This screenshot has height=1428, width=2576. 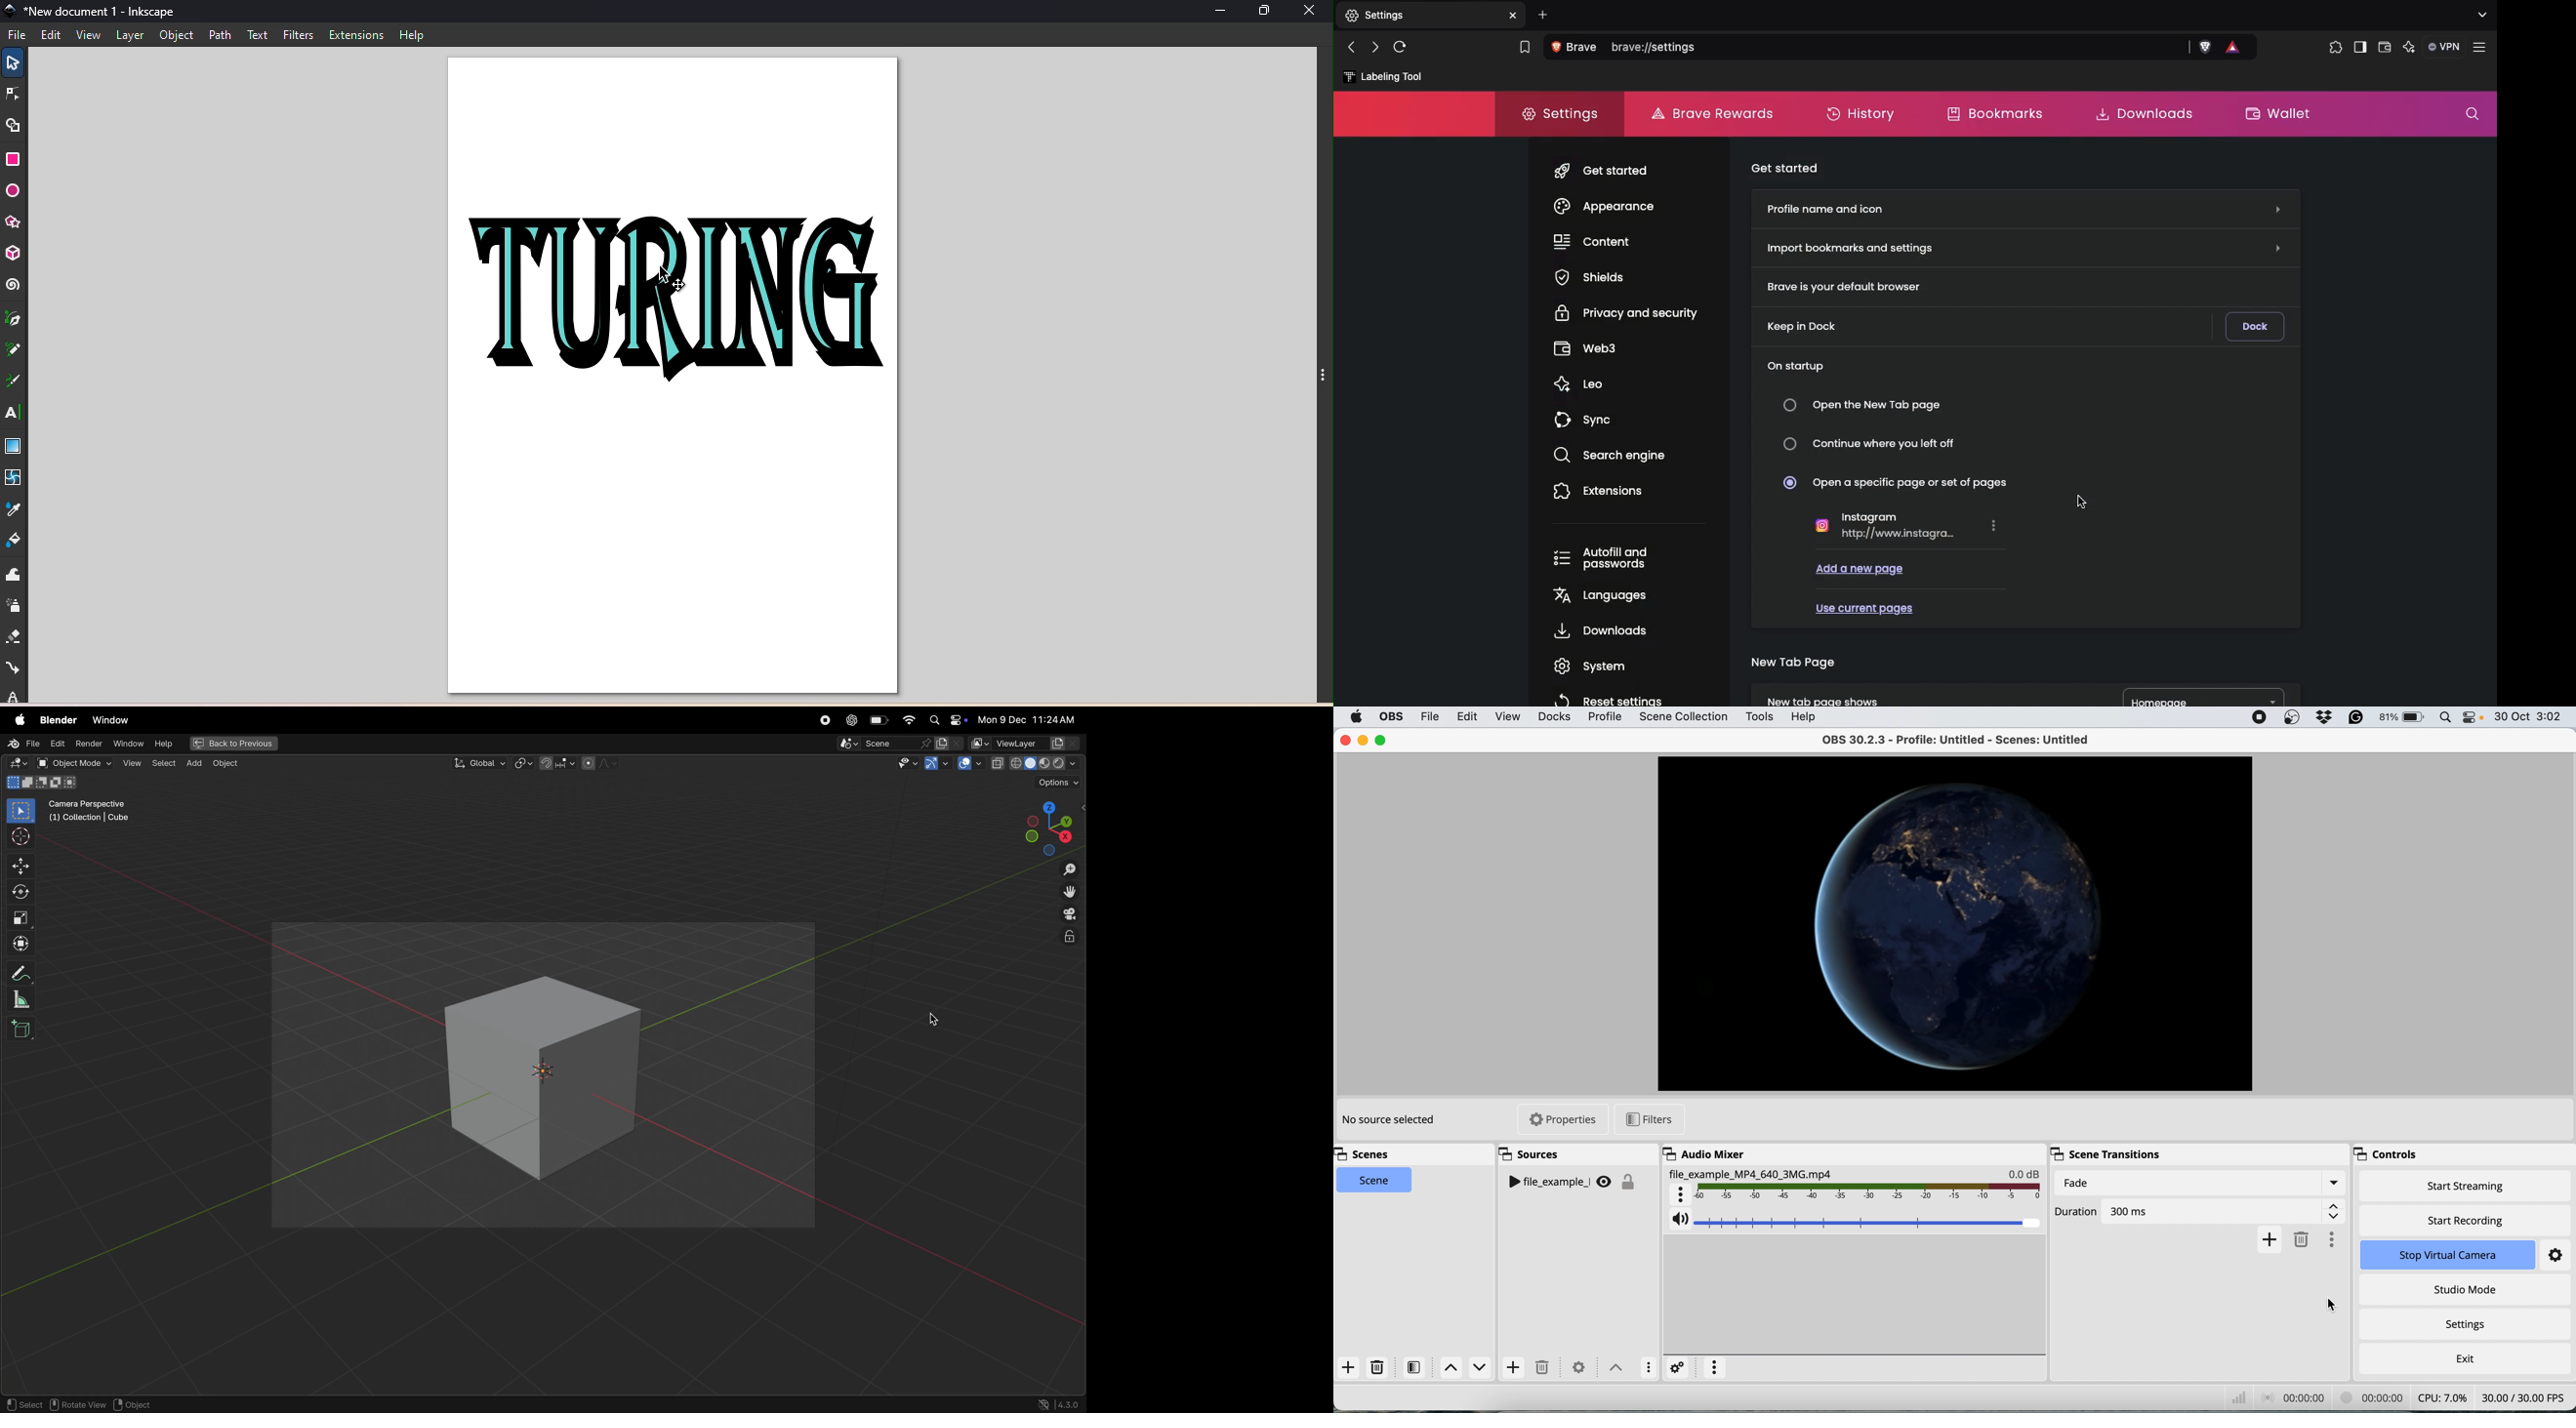 What do you see at coordinates (1586, 666) in the screenshot?
I see `System` at bounding box center [1586, 666].